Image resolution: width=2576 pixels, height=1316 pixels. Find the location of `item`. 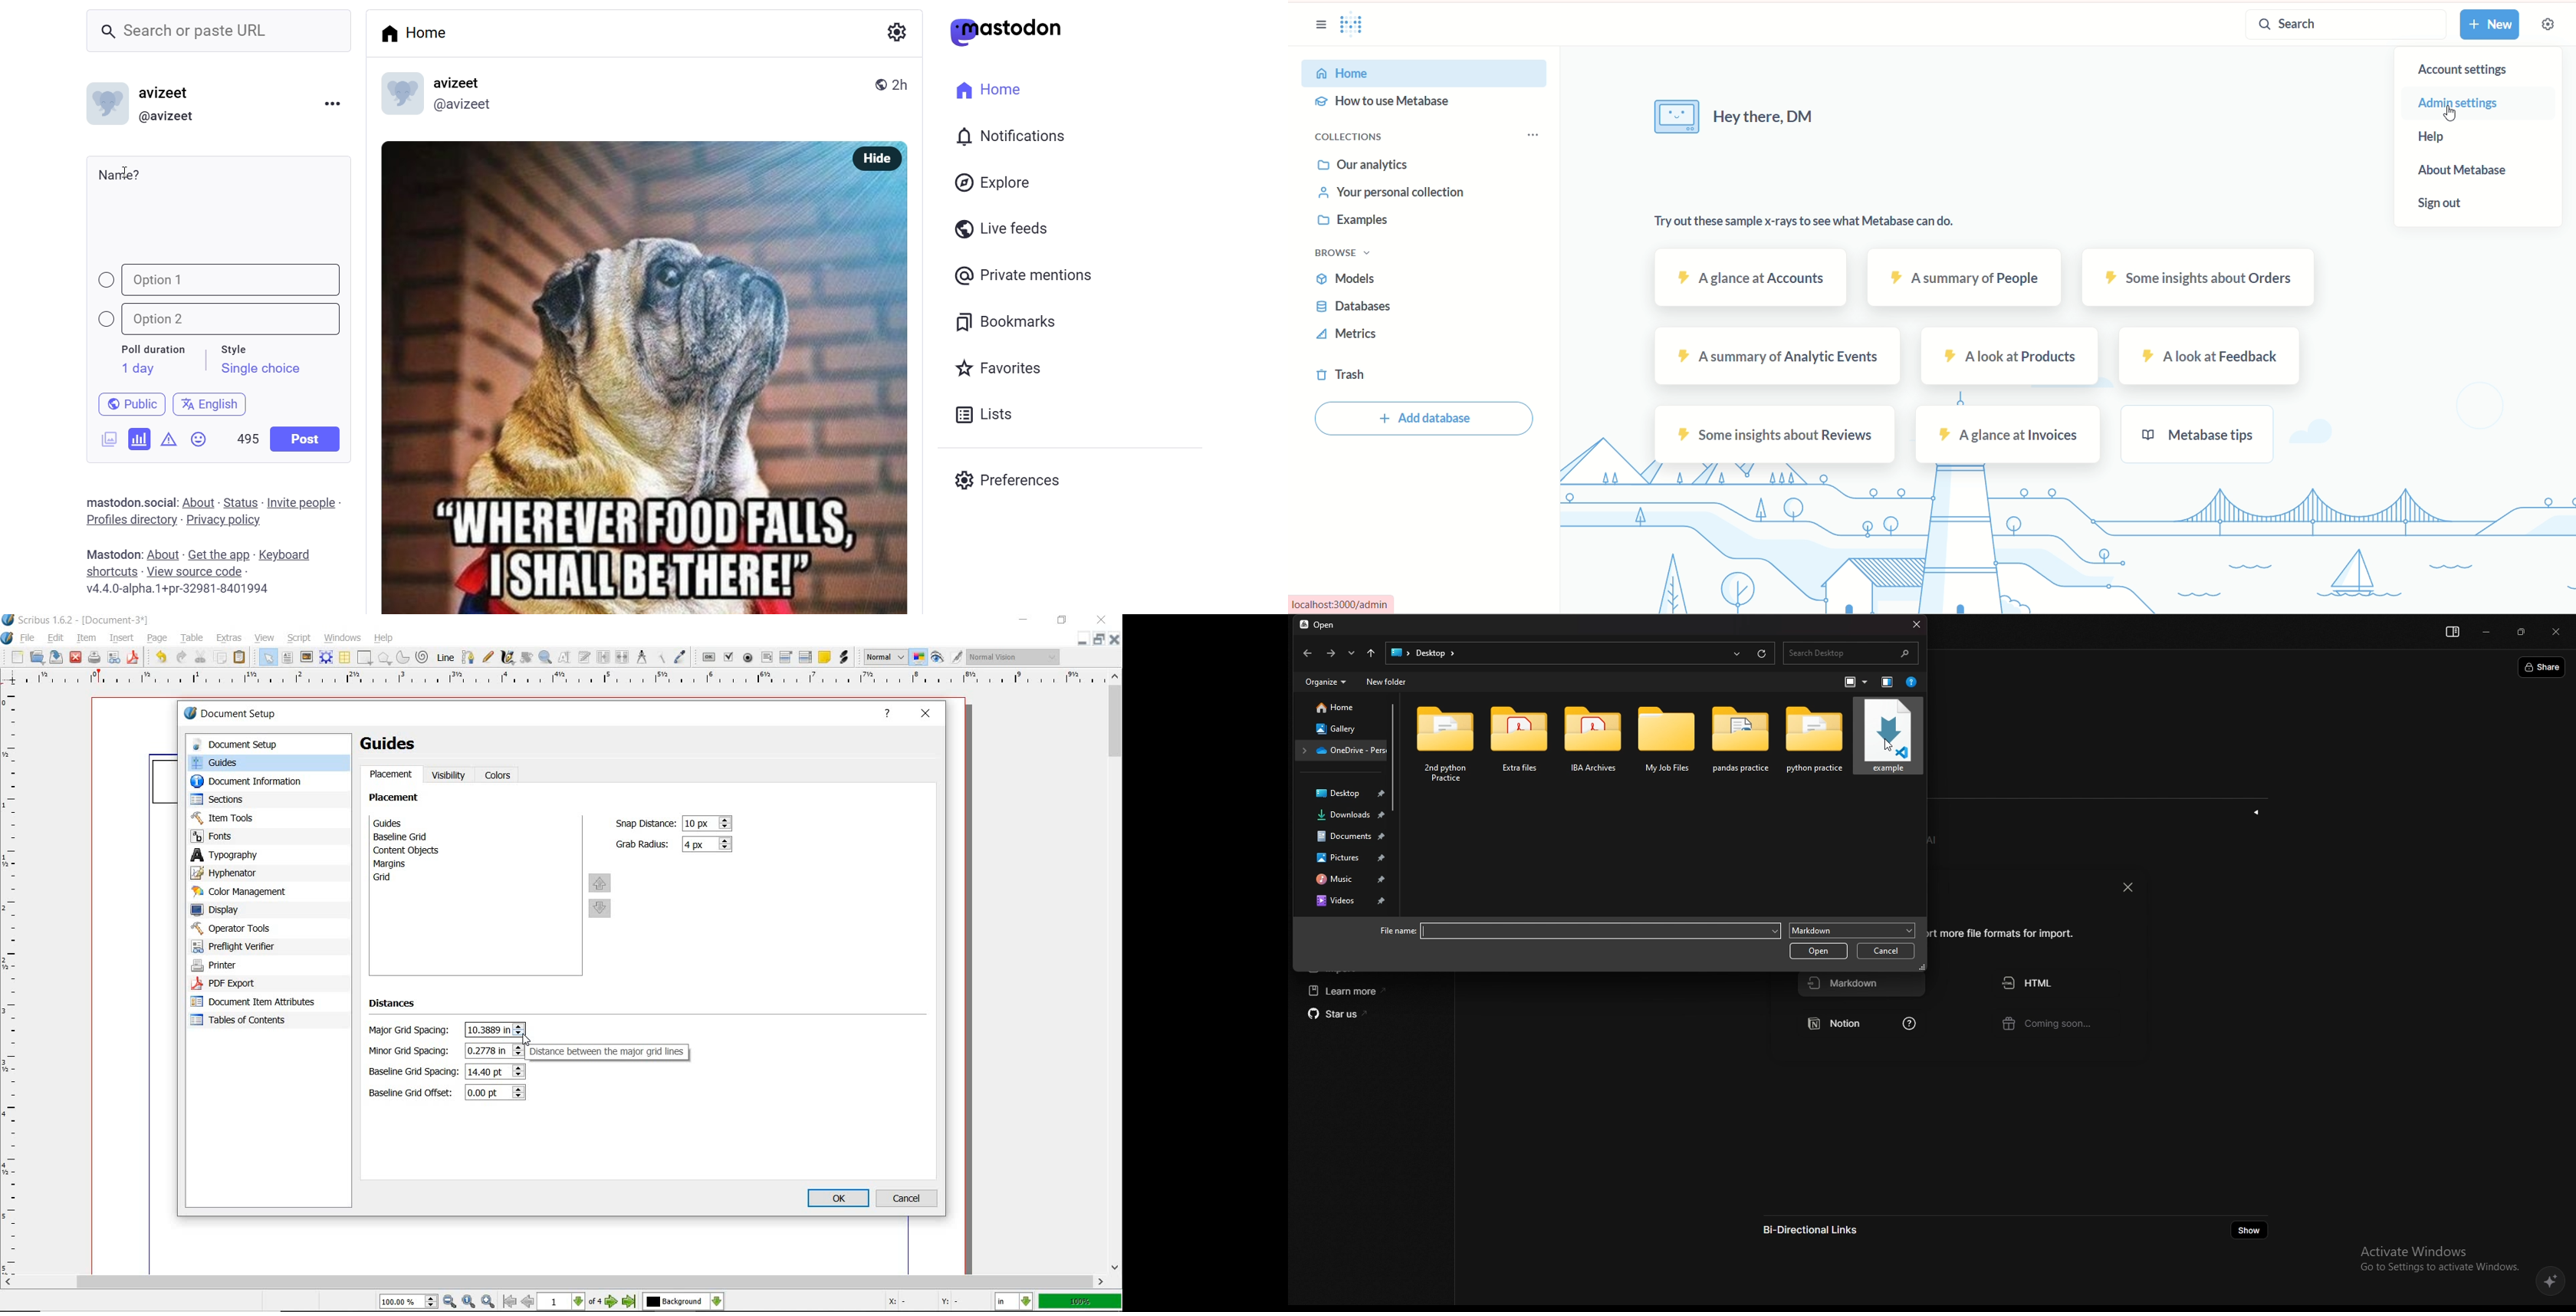

item is located at coordinates (86, 639).